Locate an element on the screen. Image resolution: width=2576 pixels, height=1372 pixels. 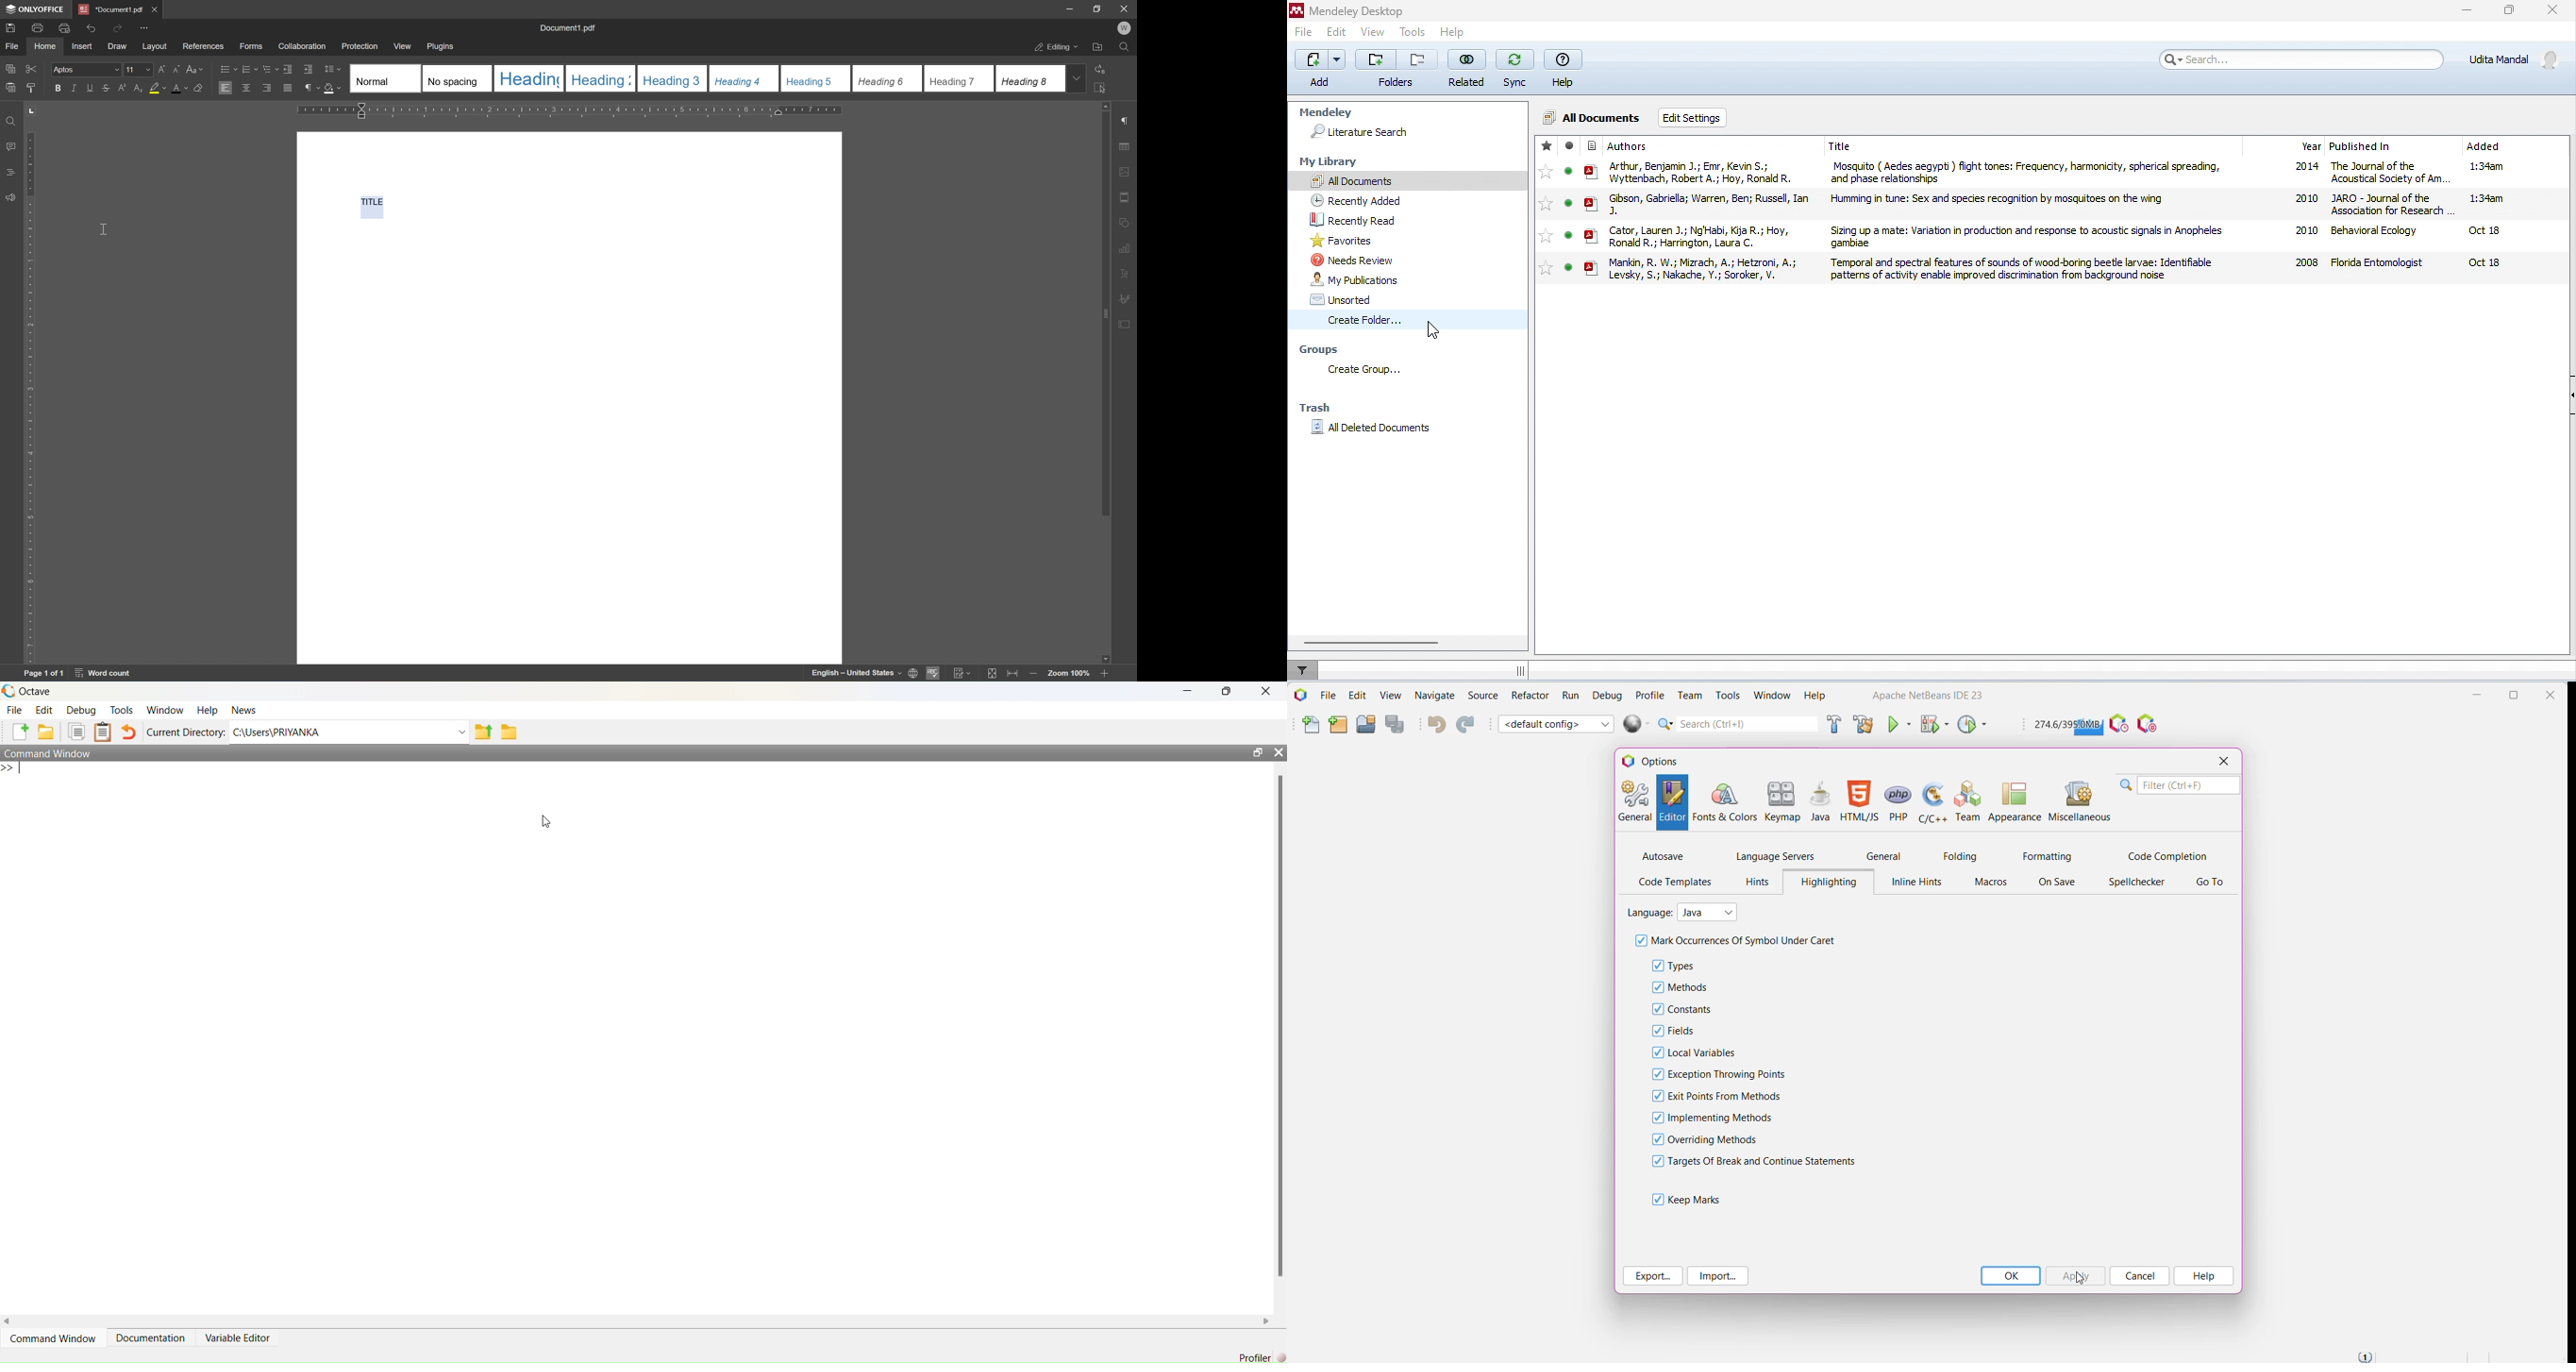
layout is located at coordinates (154, 48).